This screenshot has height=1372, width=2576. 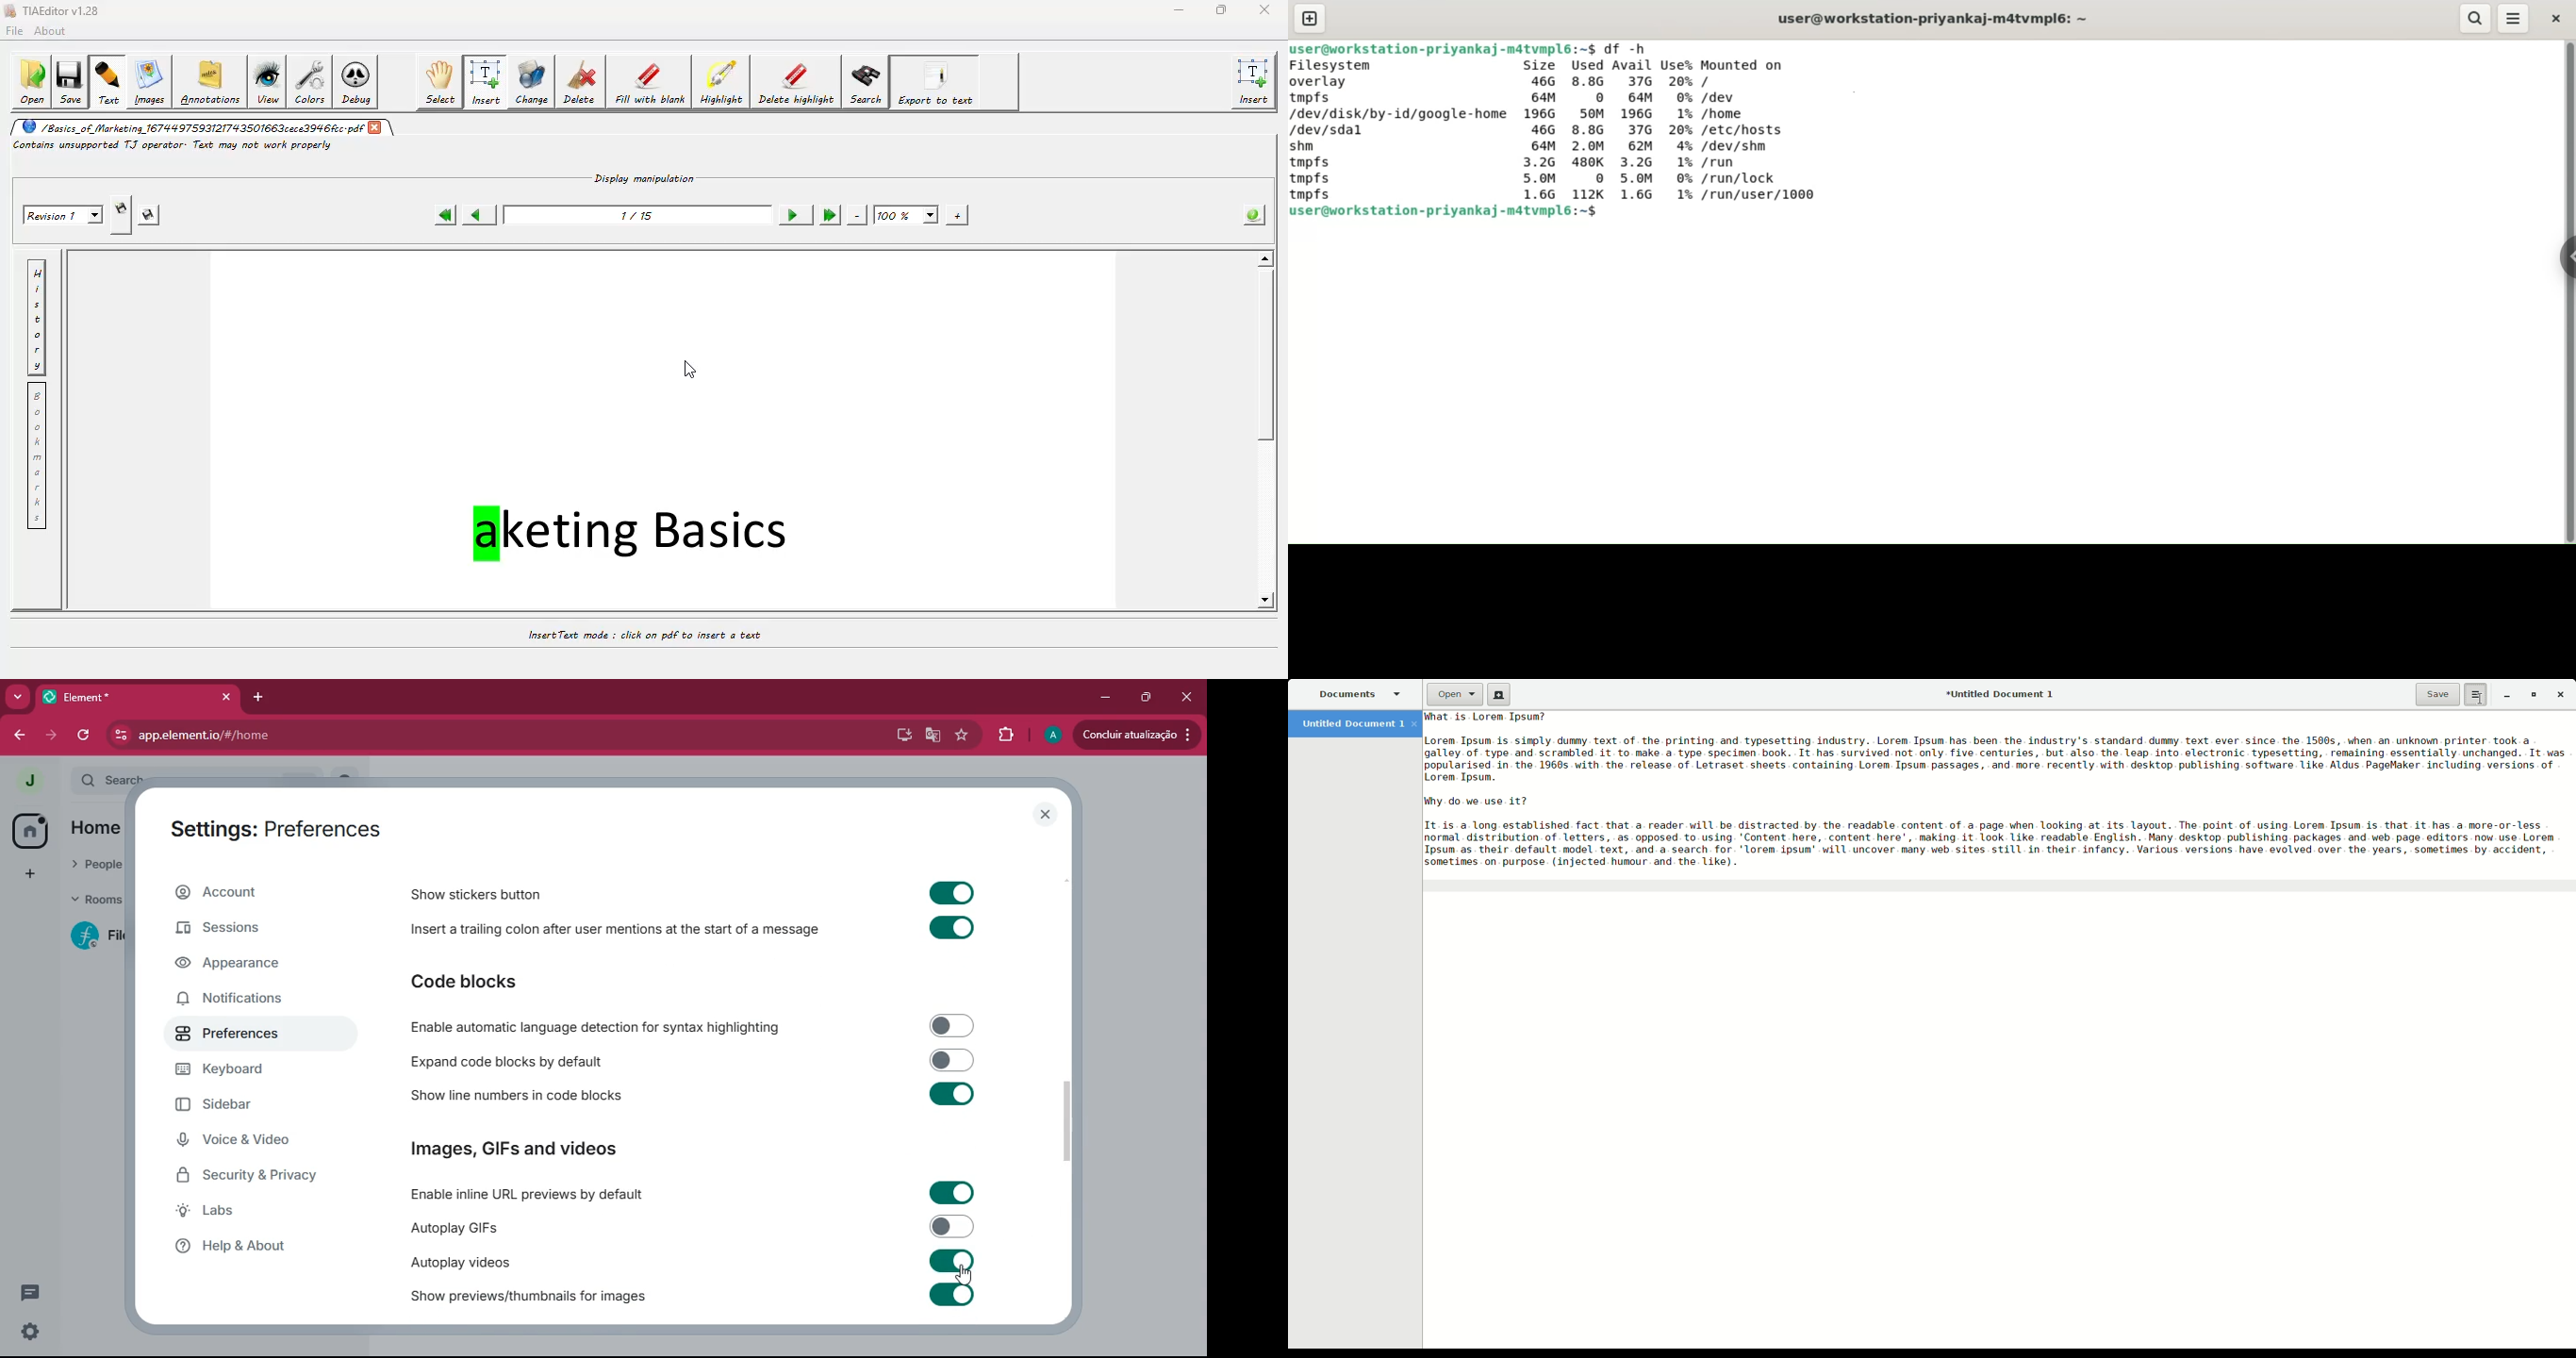 What do you see at coordinates (954, 1059) in the screenshot?
I see `` at bounding box center [954, 1059].